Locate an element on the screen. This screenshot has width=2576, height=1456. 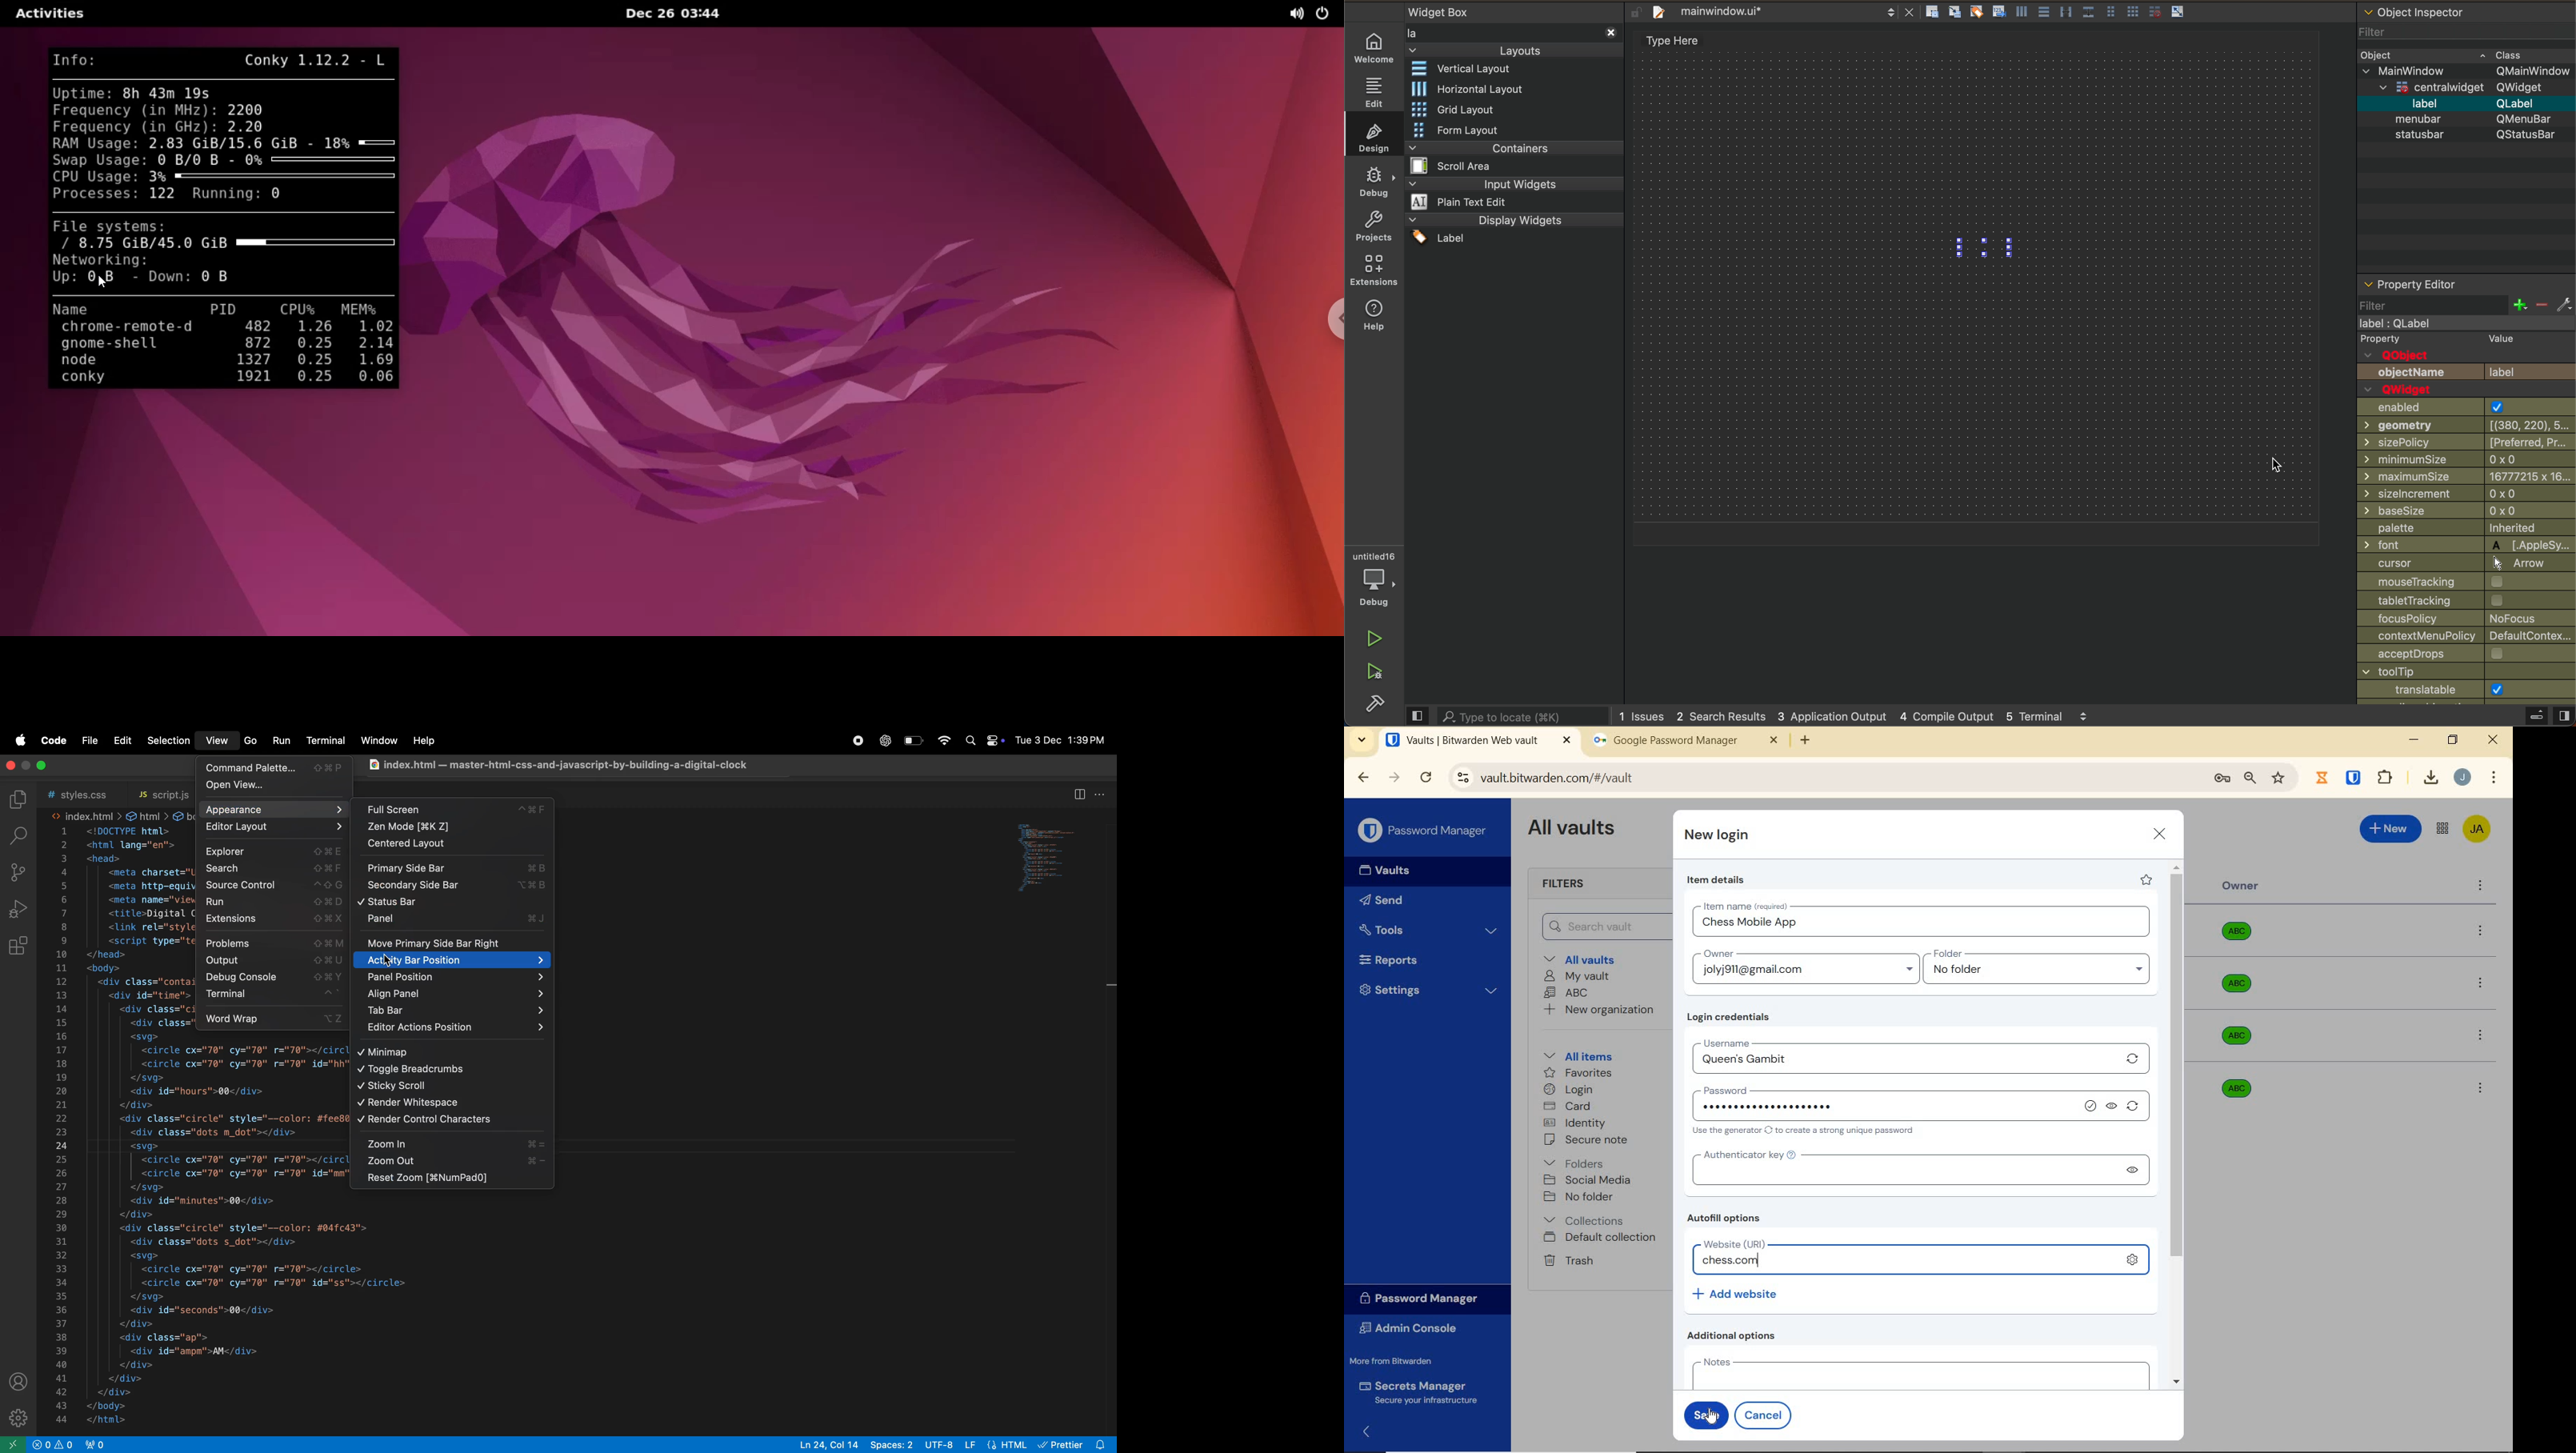
extensions is located at coordinates (2355, 777).